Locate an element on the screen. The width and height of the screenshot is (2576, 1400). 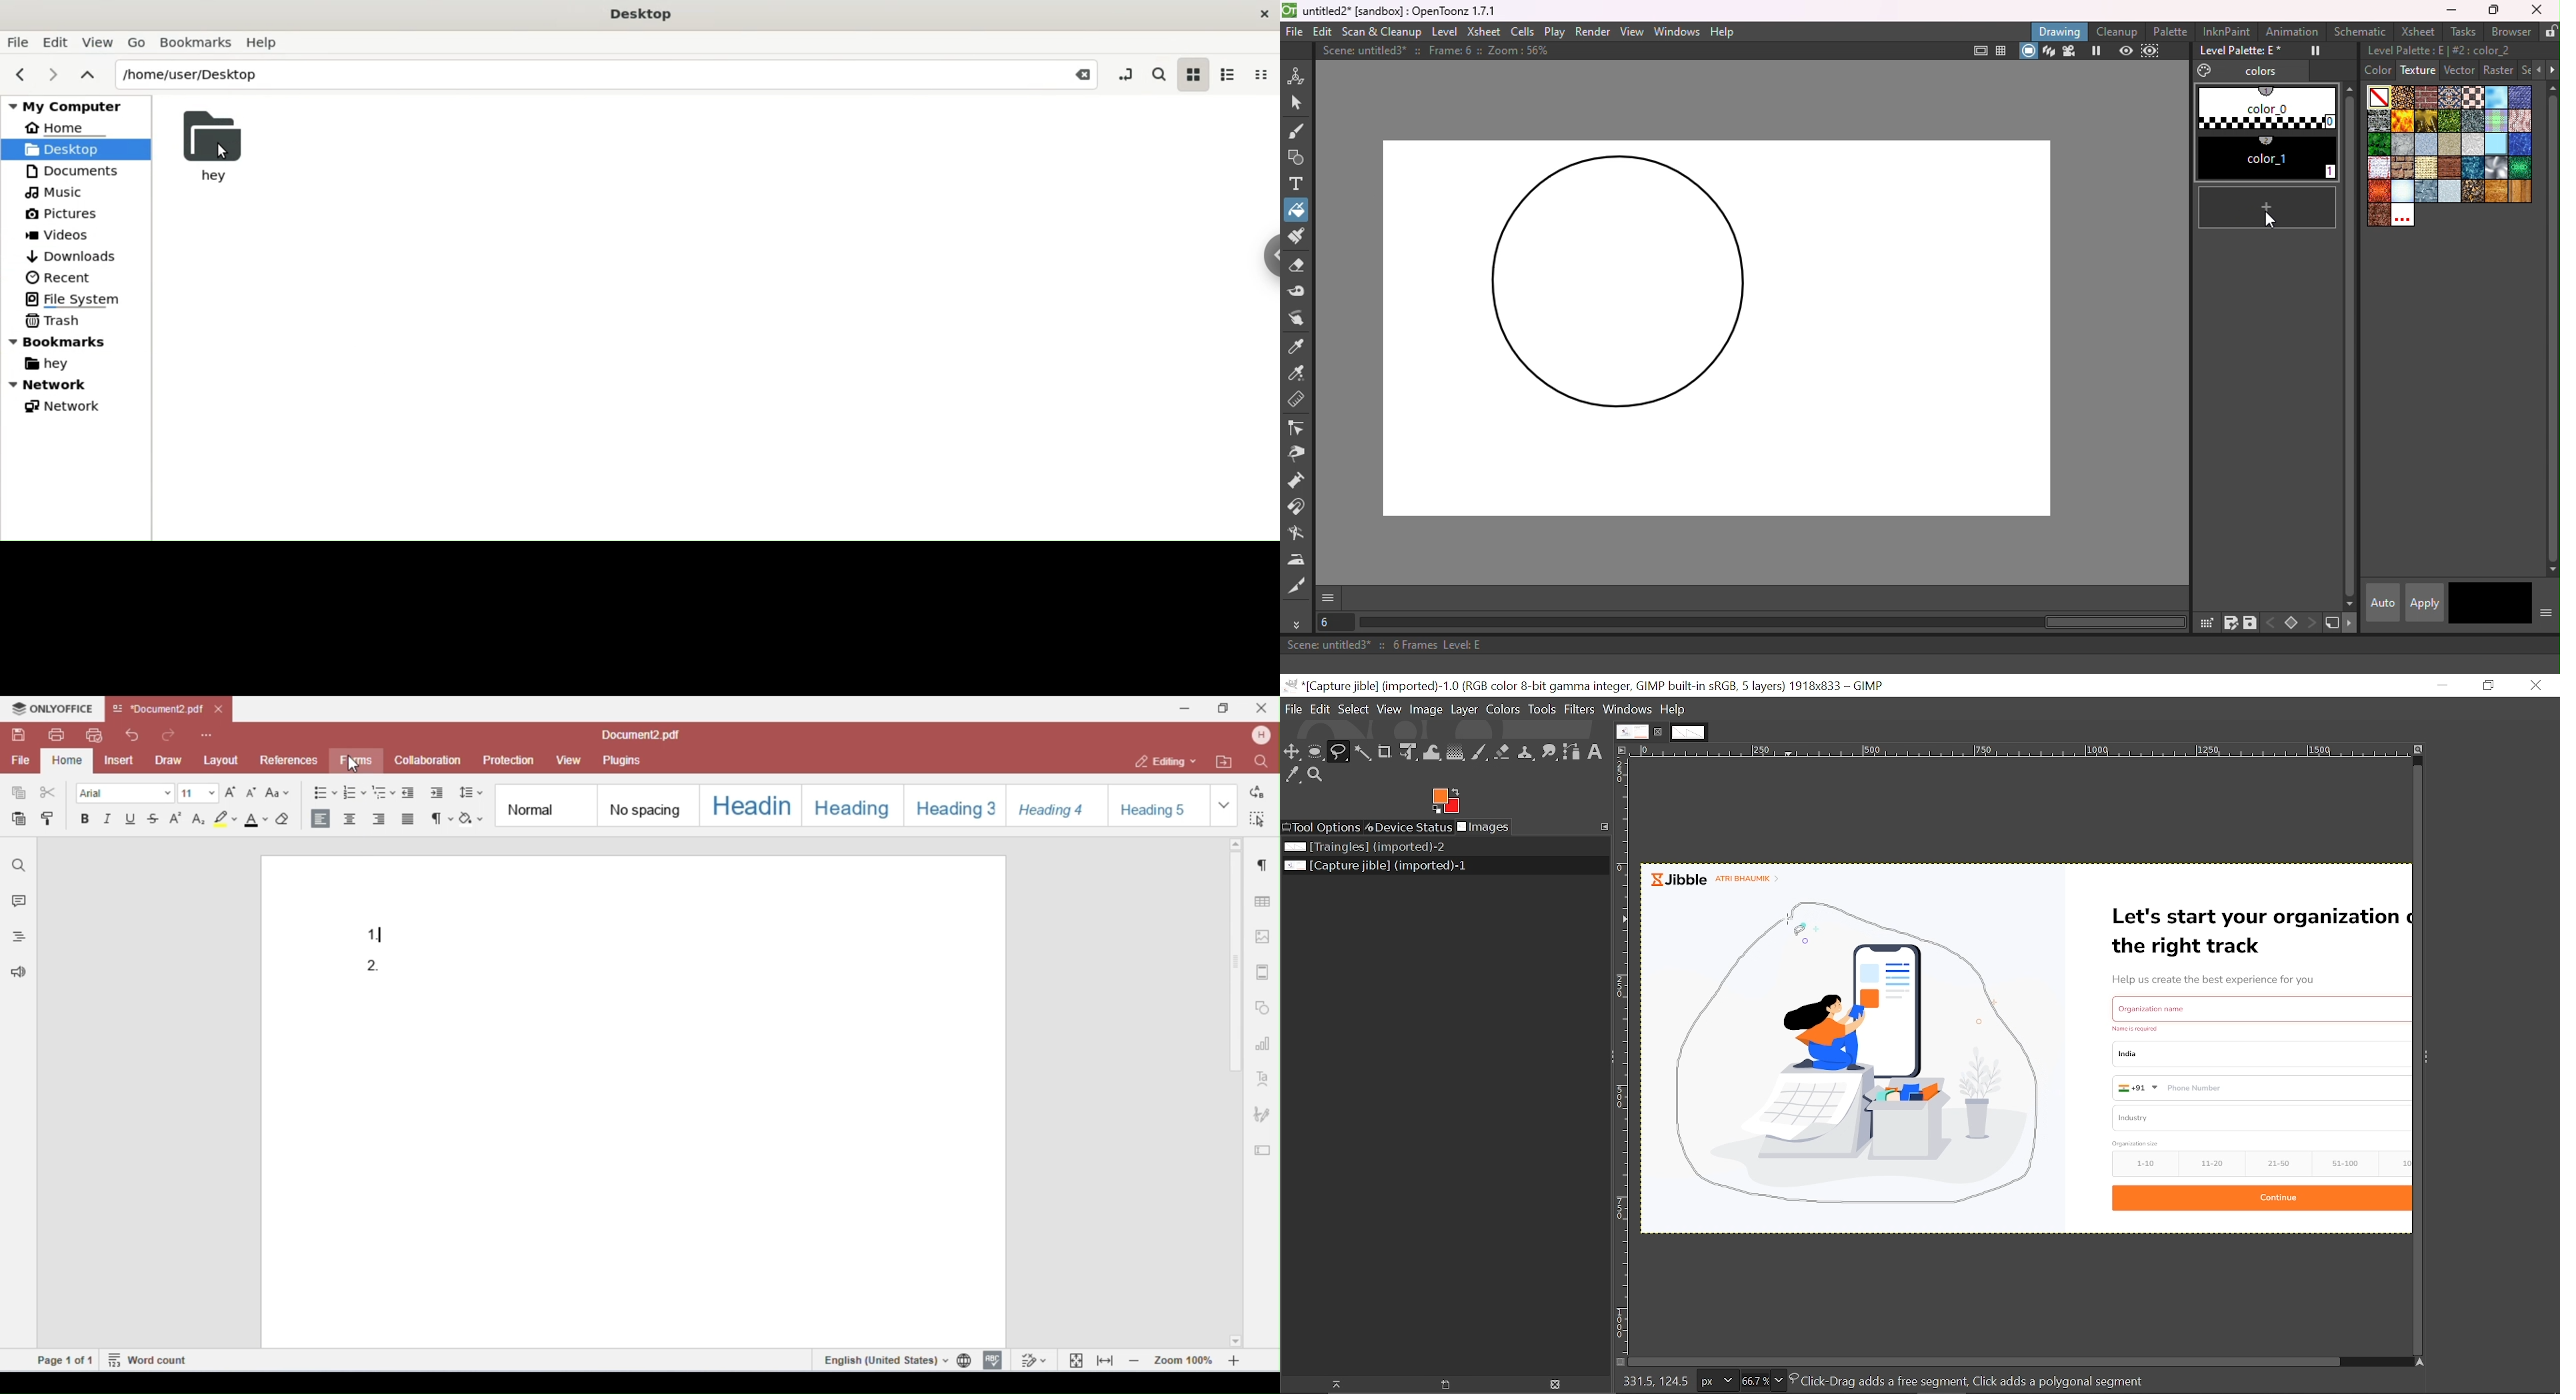
save palette is located at coordinates (2251, 623).